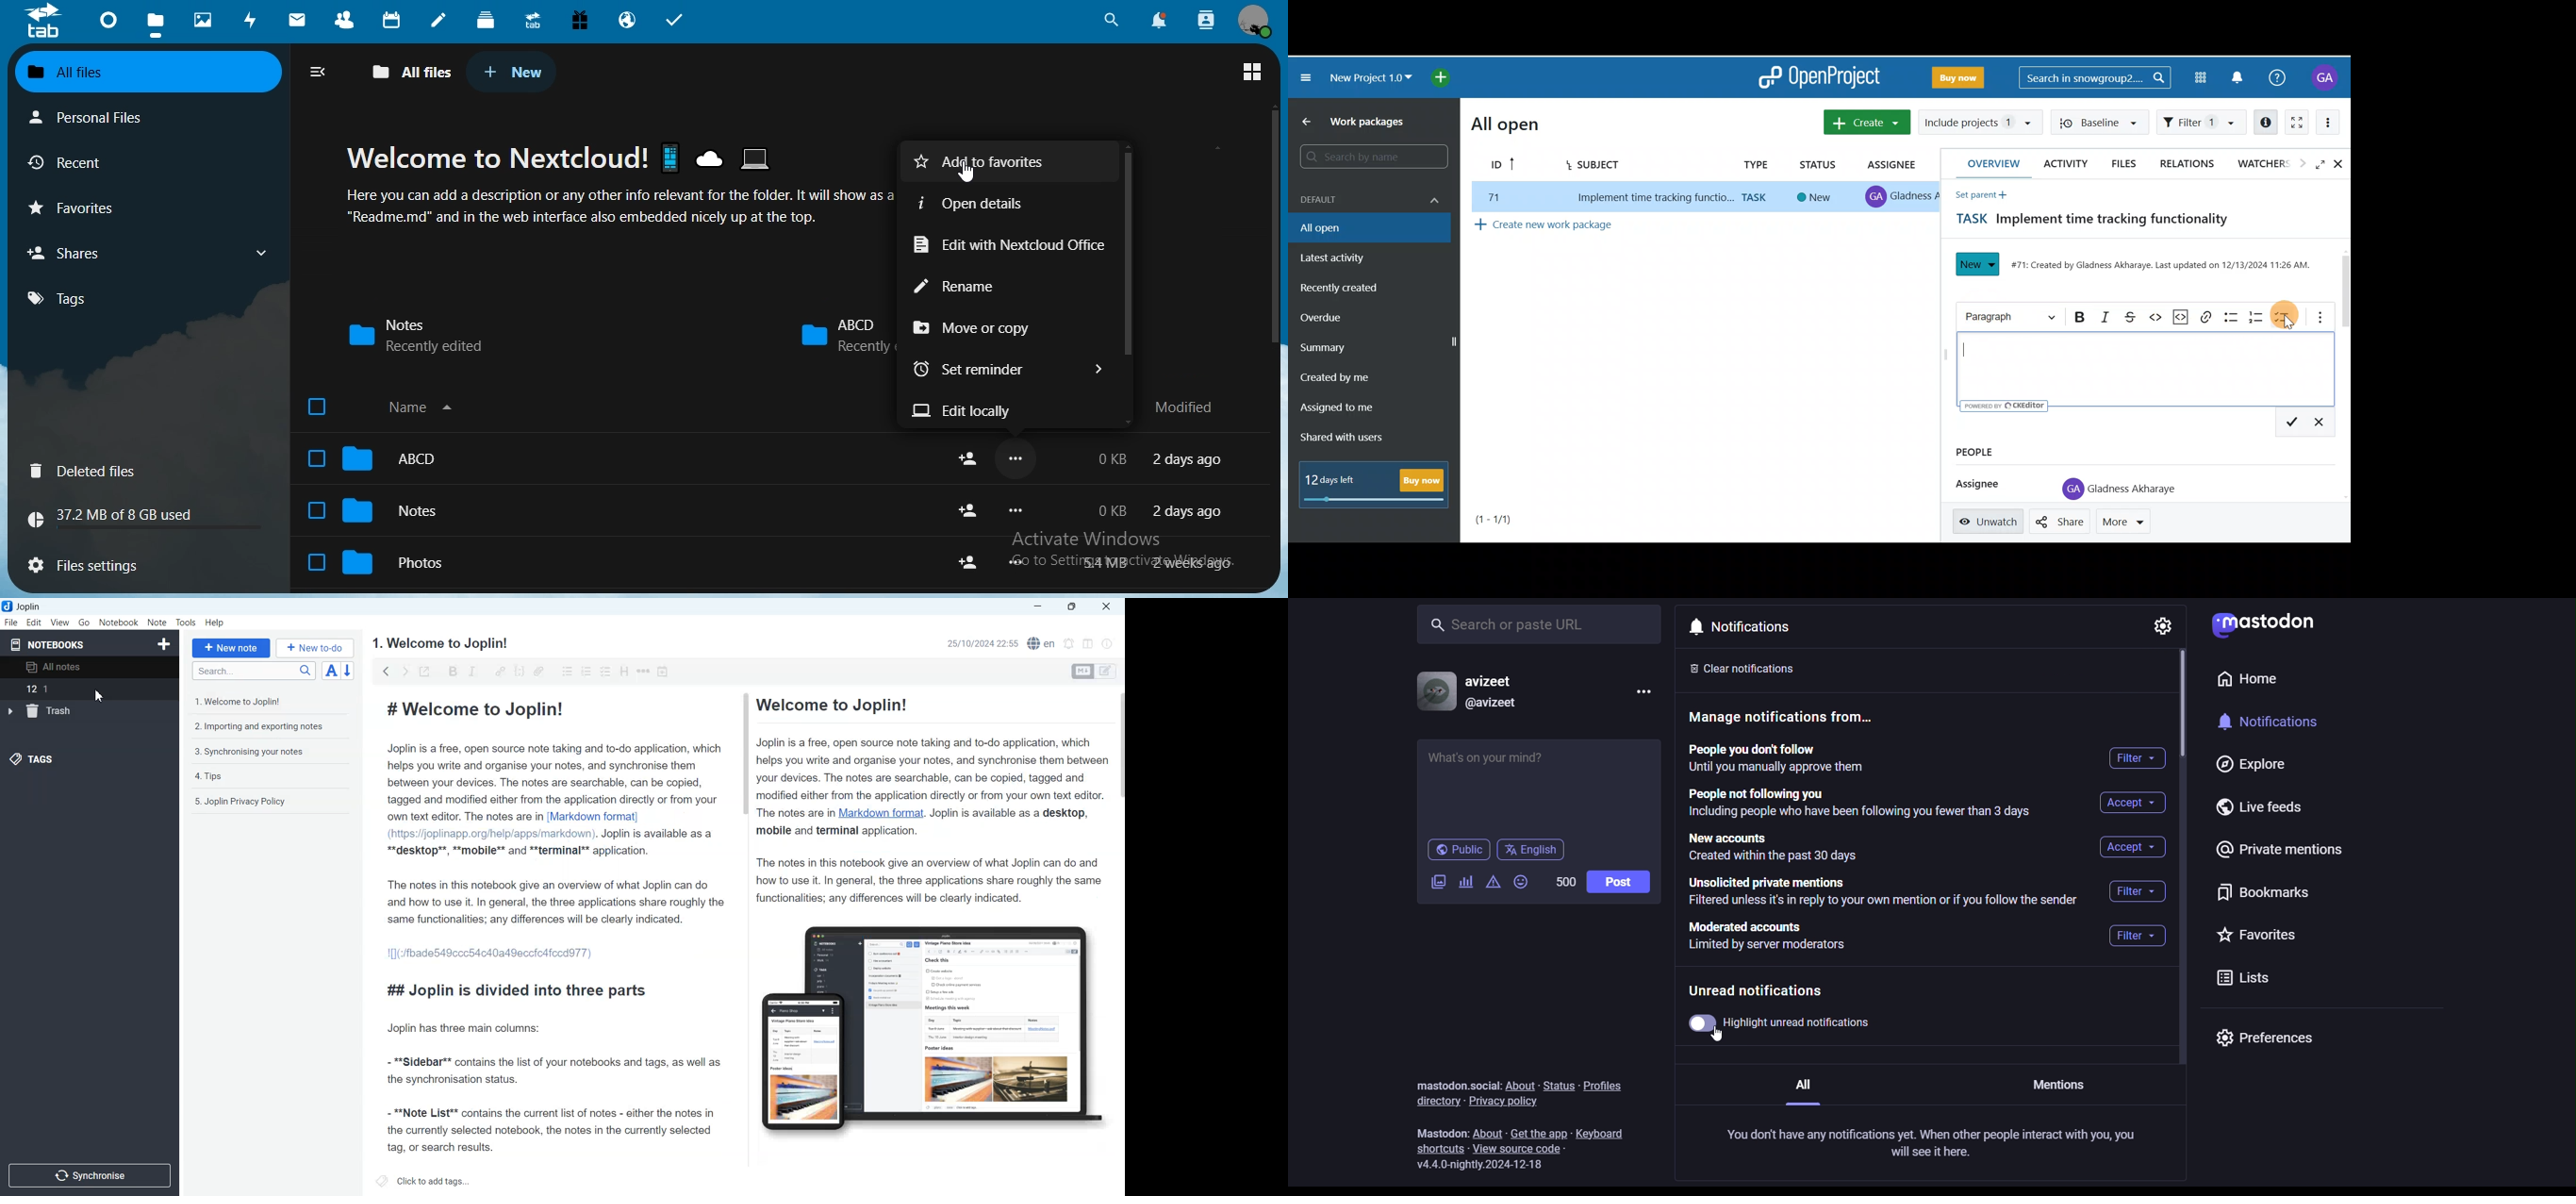  I want to click on Overview, so click(1989, 163).